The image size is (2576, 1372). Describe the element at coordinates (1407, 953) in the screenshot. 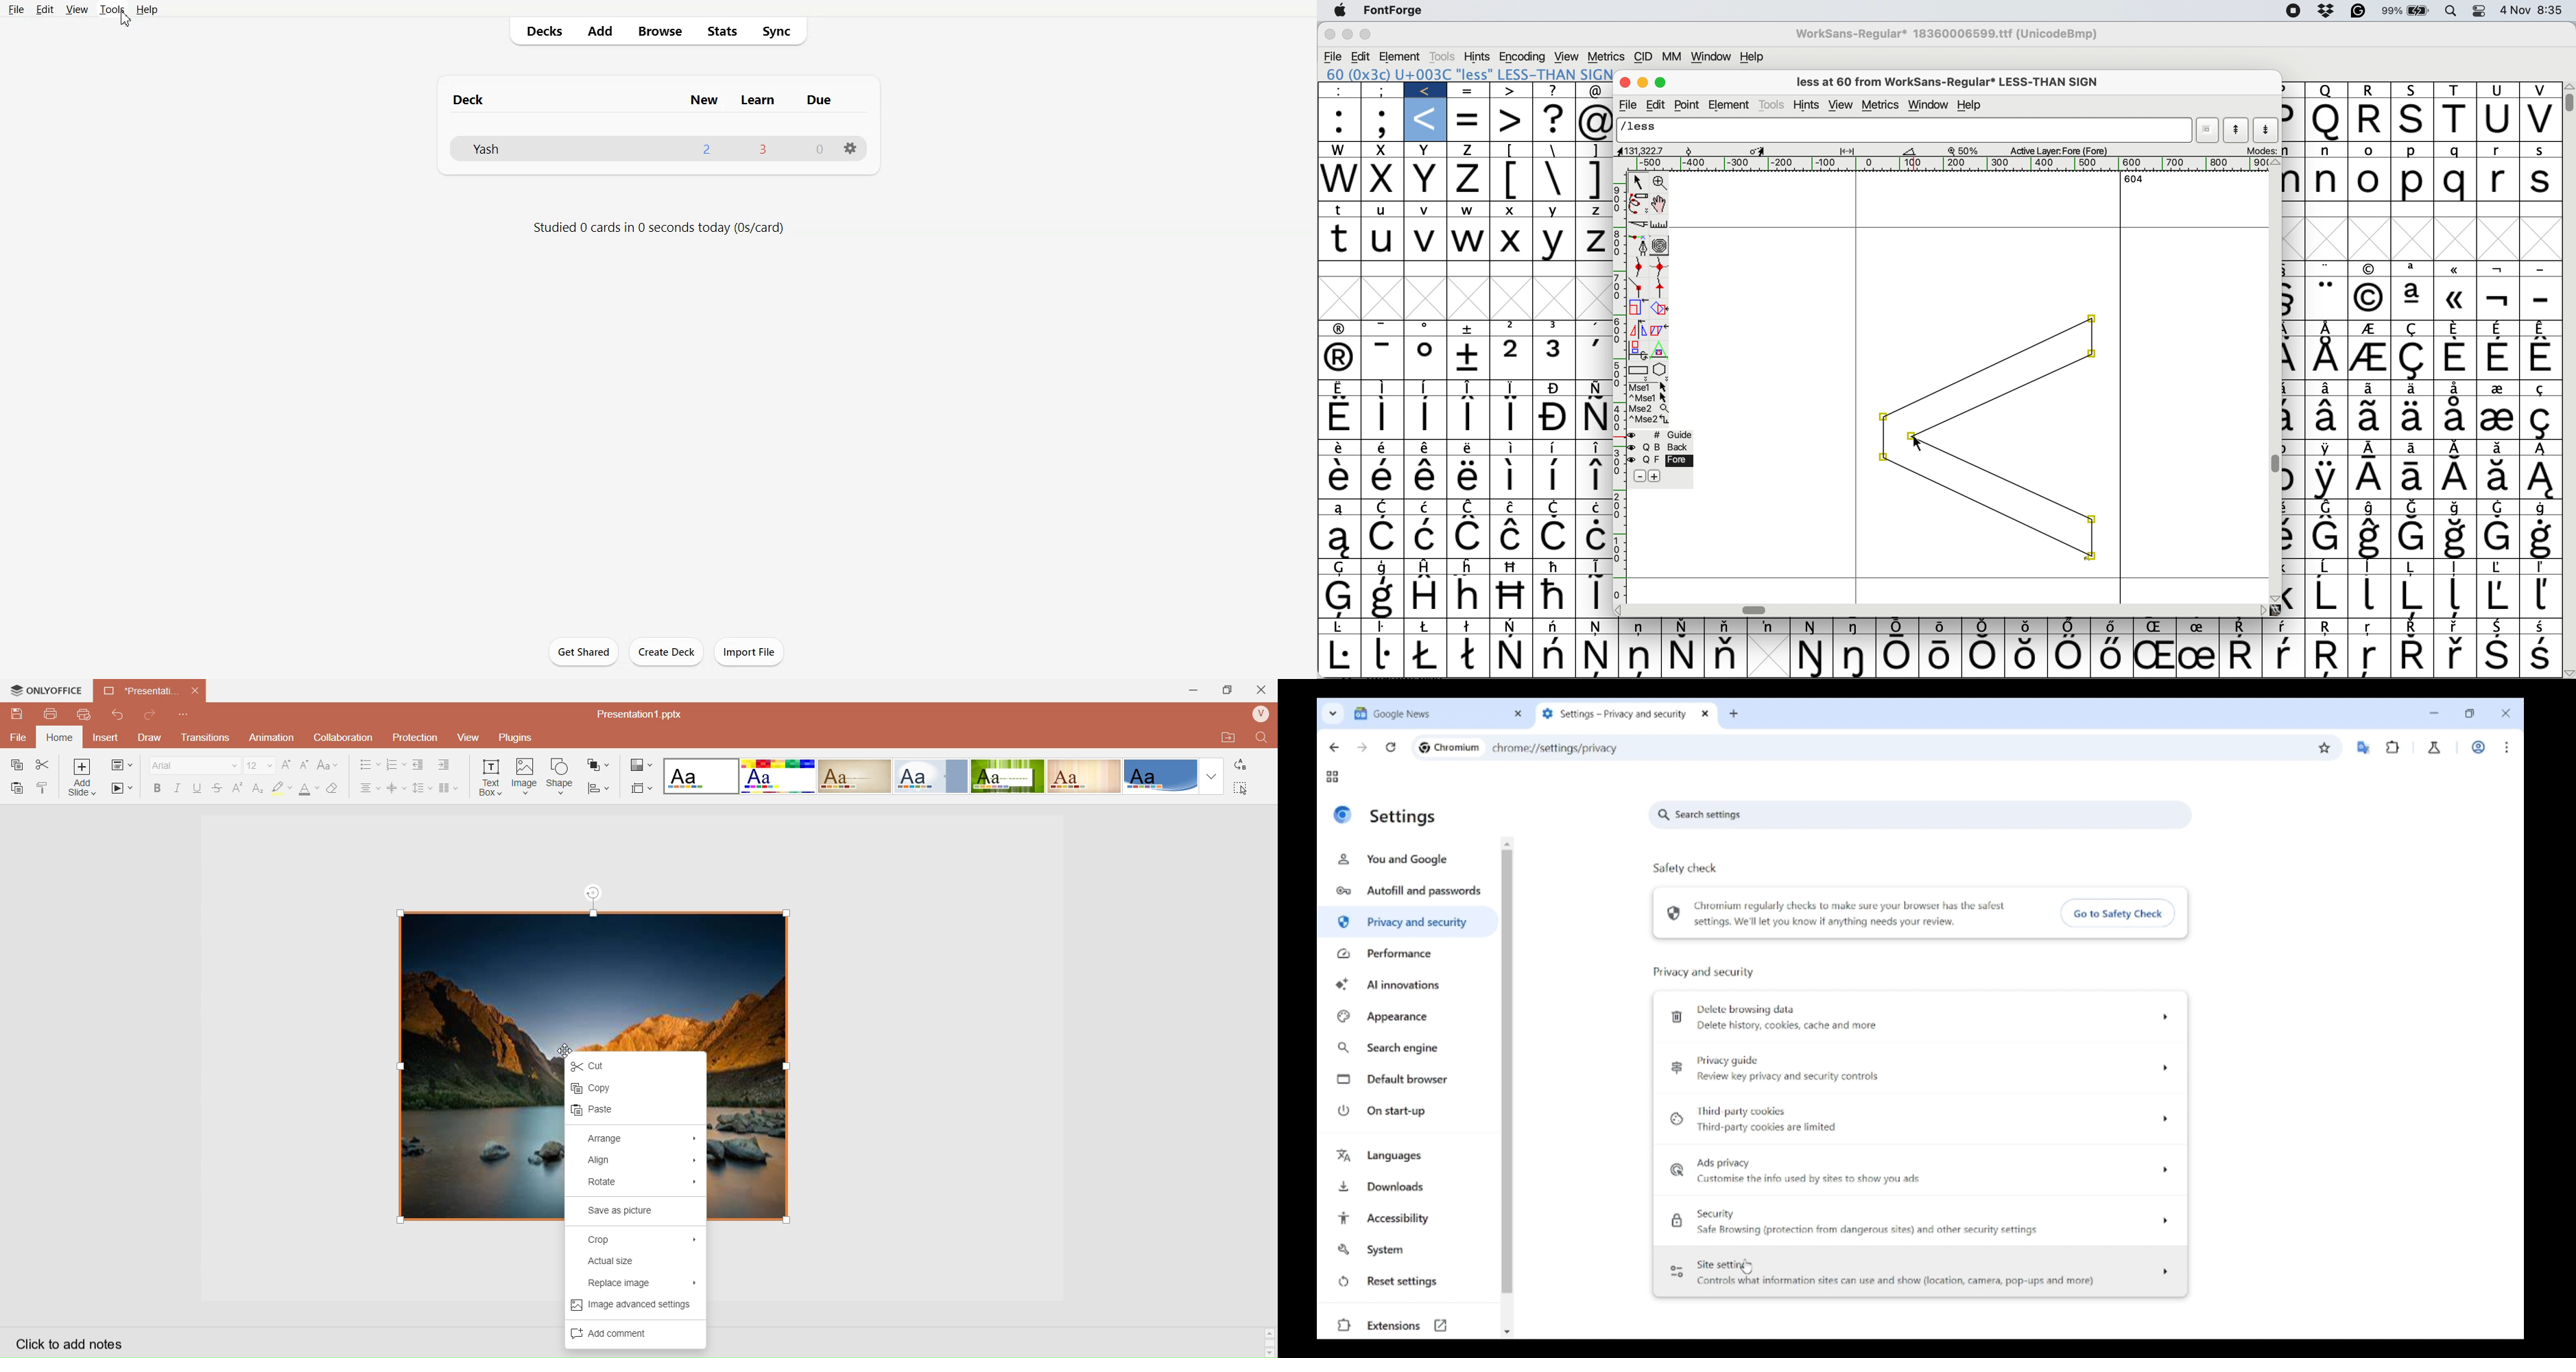

I see `Performance ` at that location.